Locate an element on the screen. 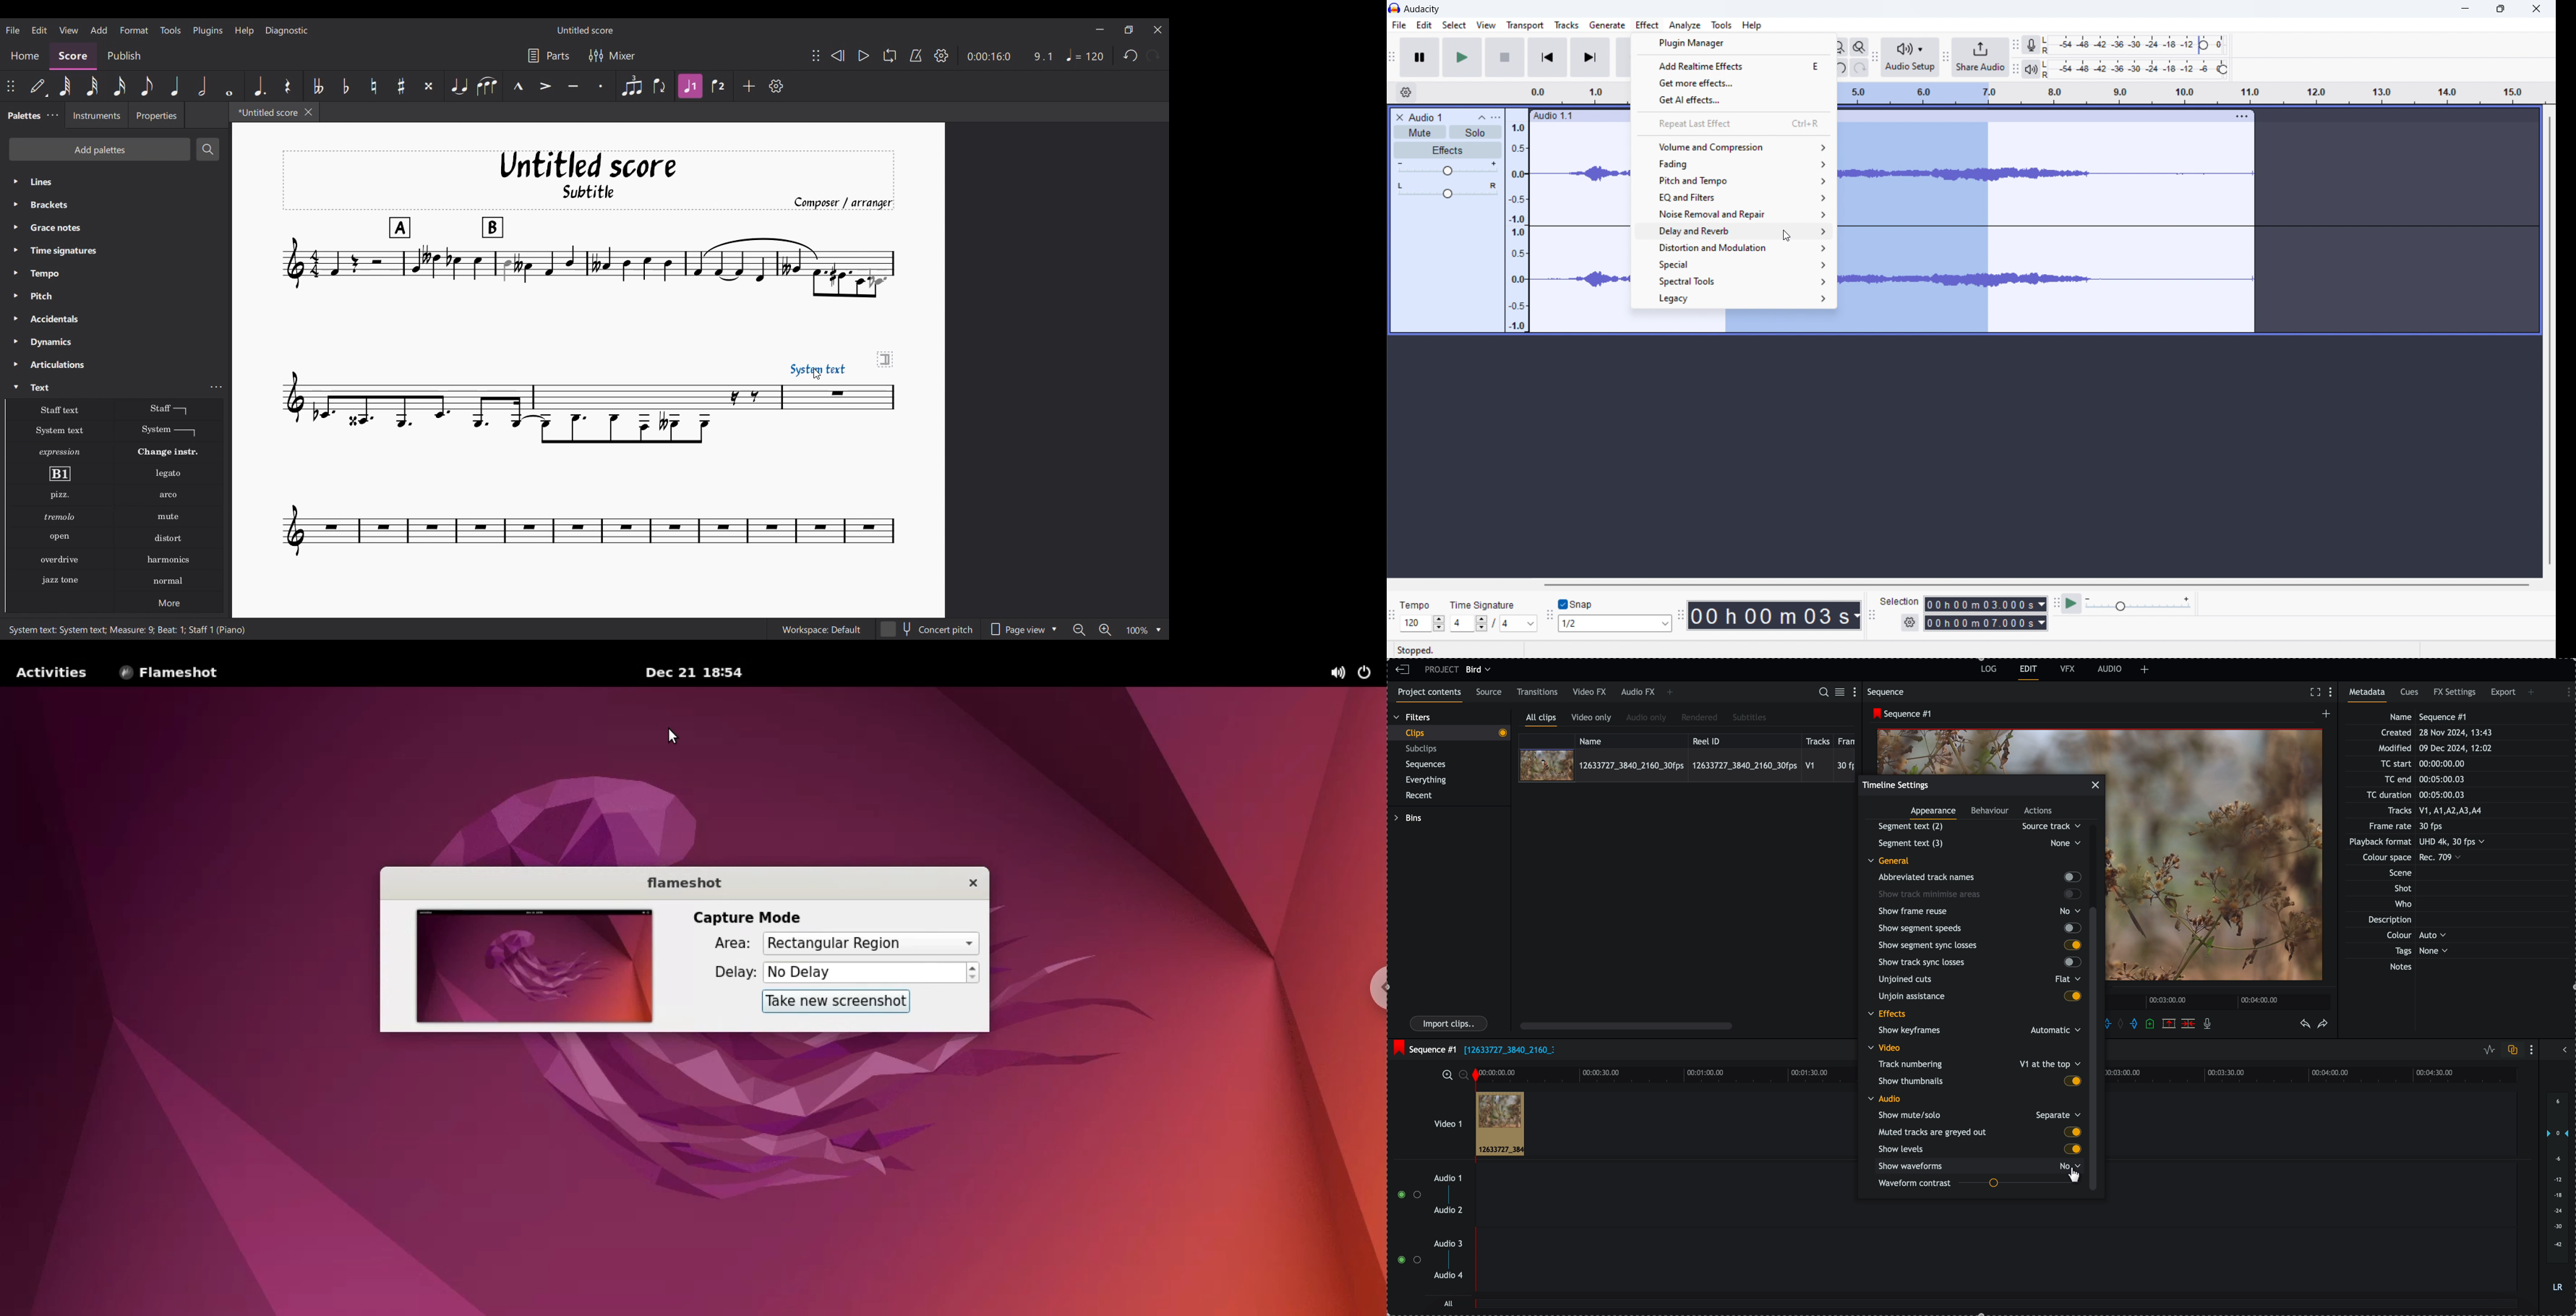  timeline is located at coordinates (2220, 1001).